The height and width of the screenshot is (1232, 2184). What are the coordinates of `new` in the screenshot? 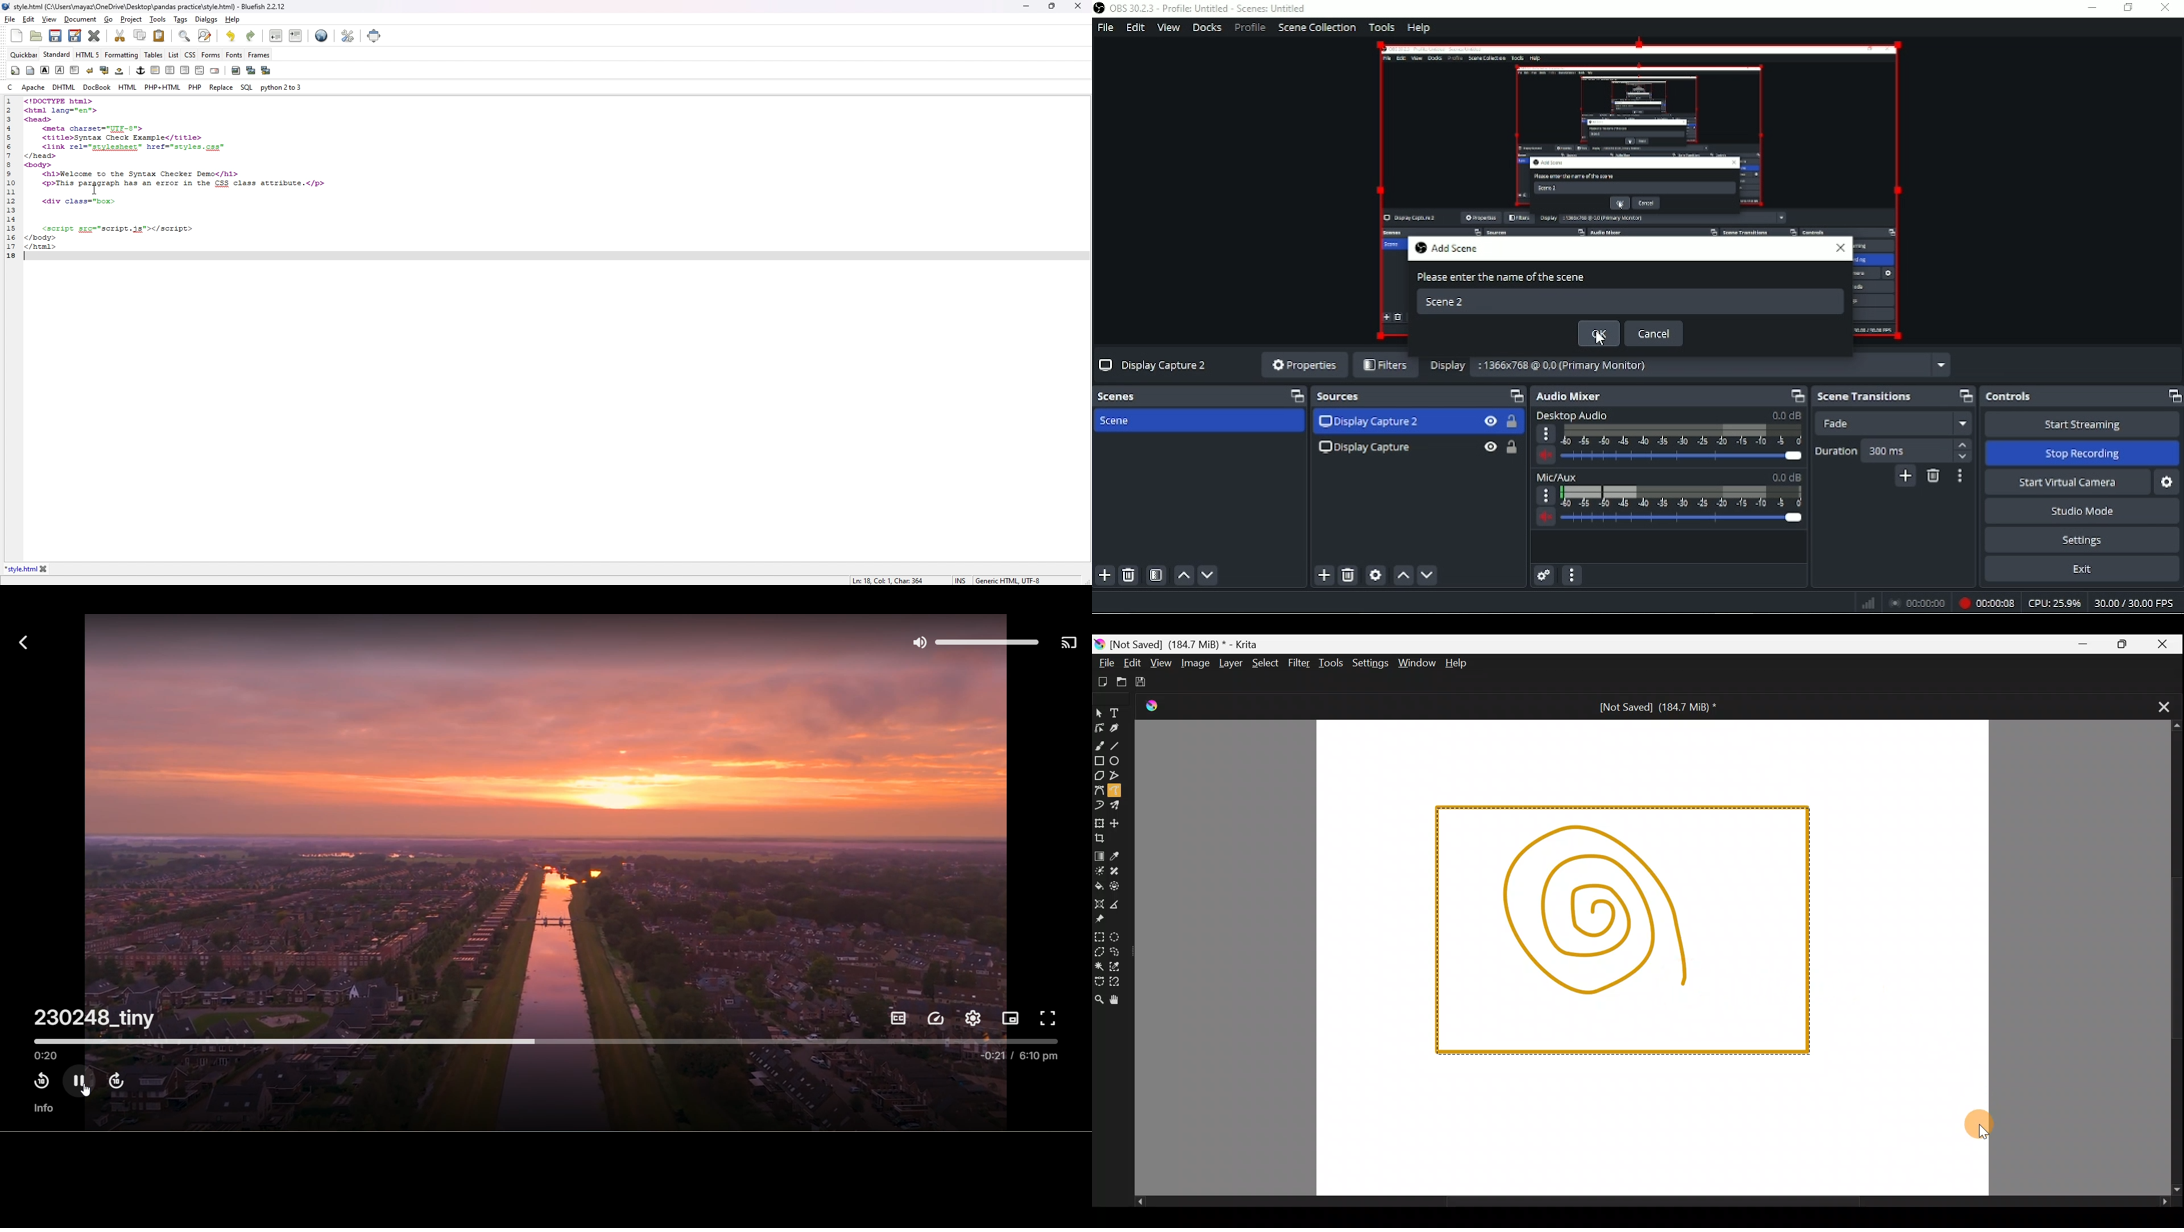 It's located at (16, 35).